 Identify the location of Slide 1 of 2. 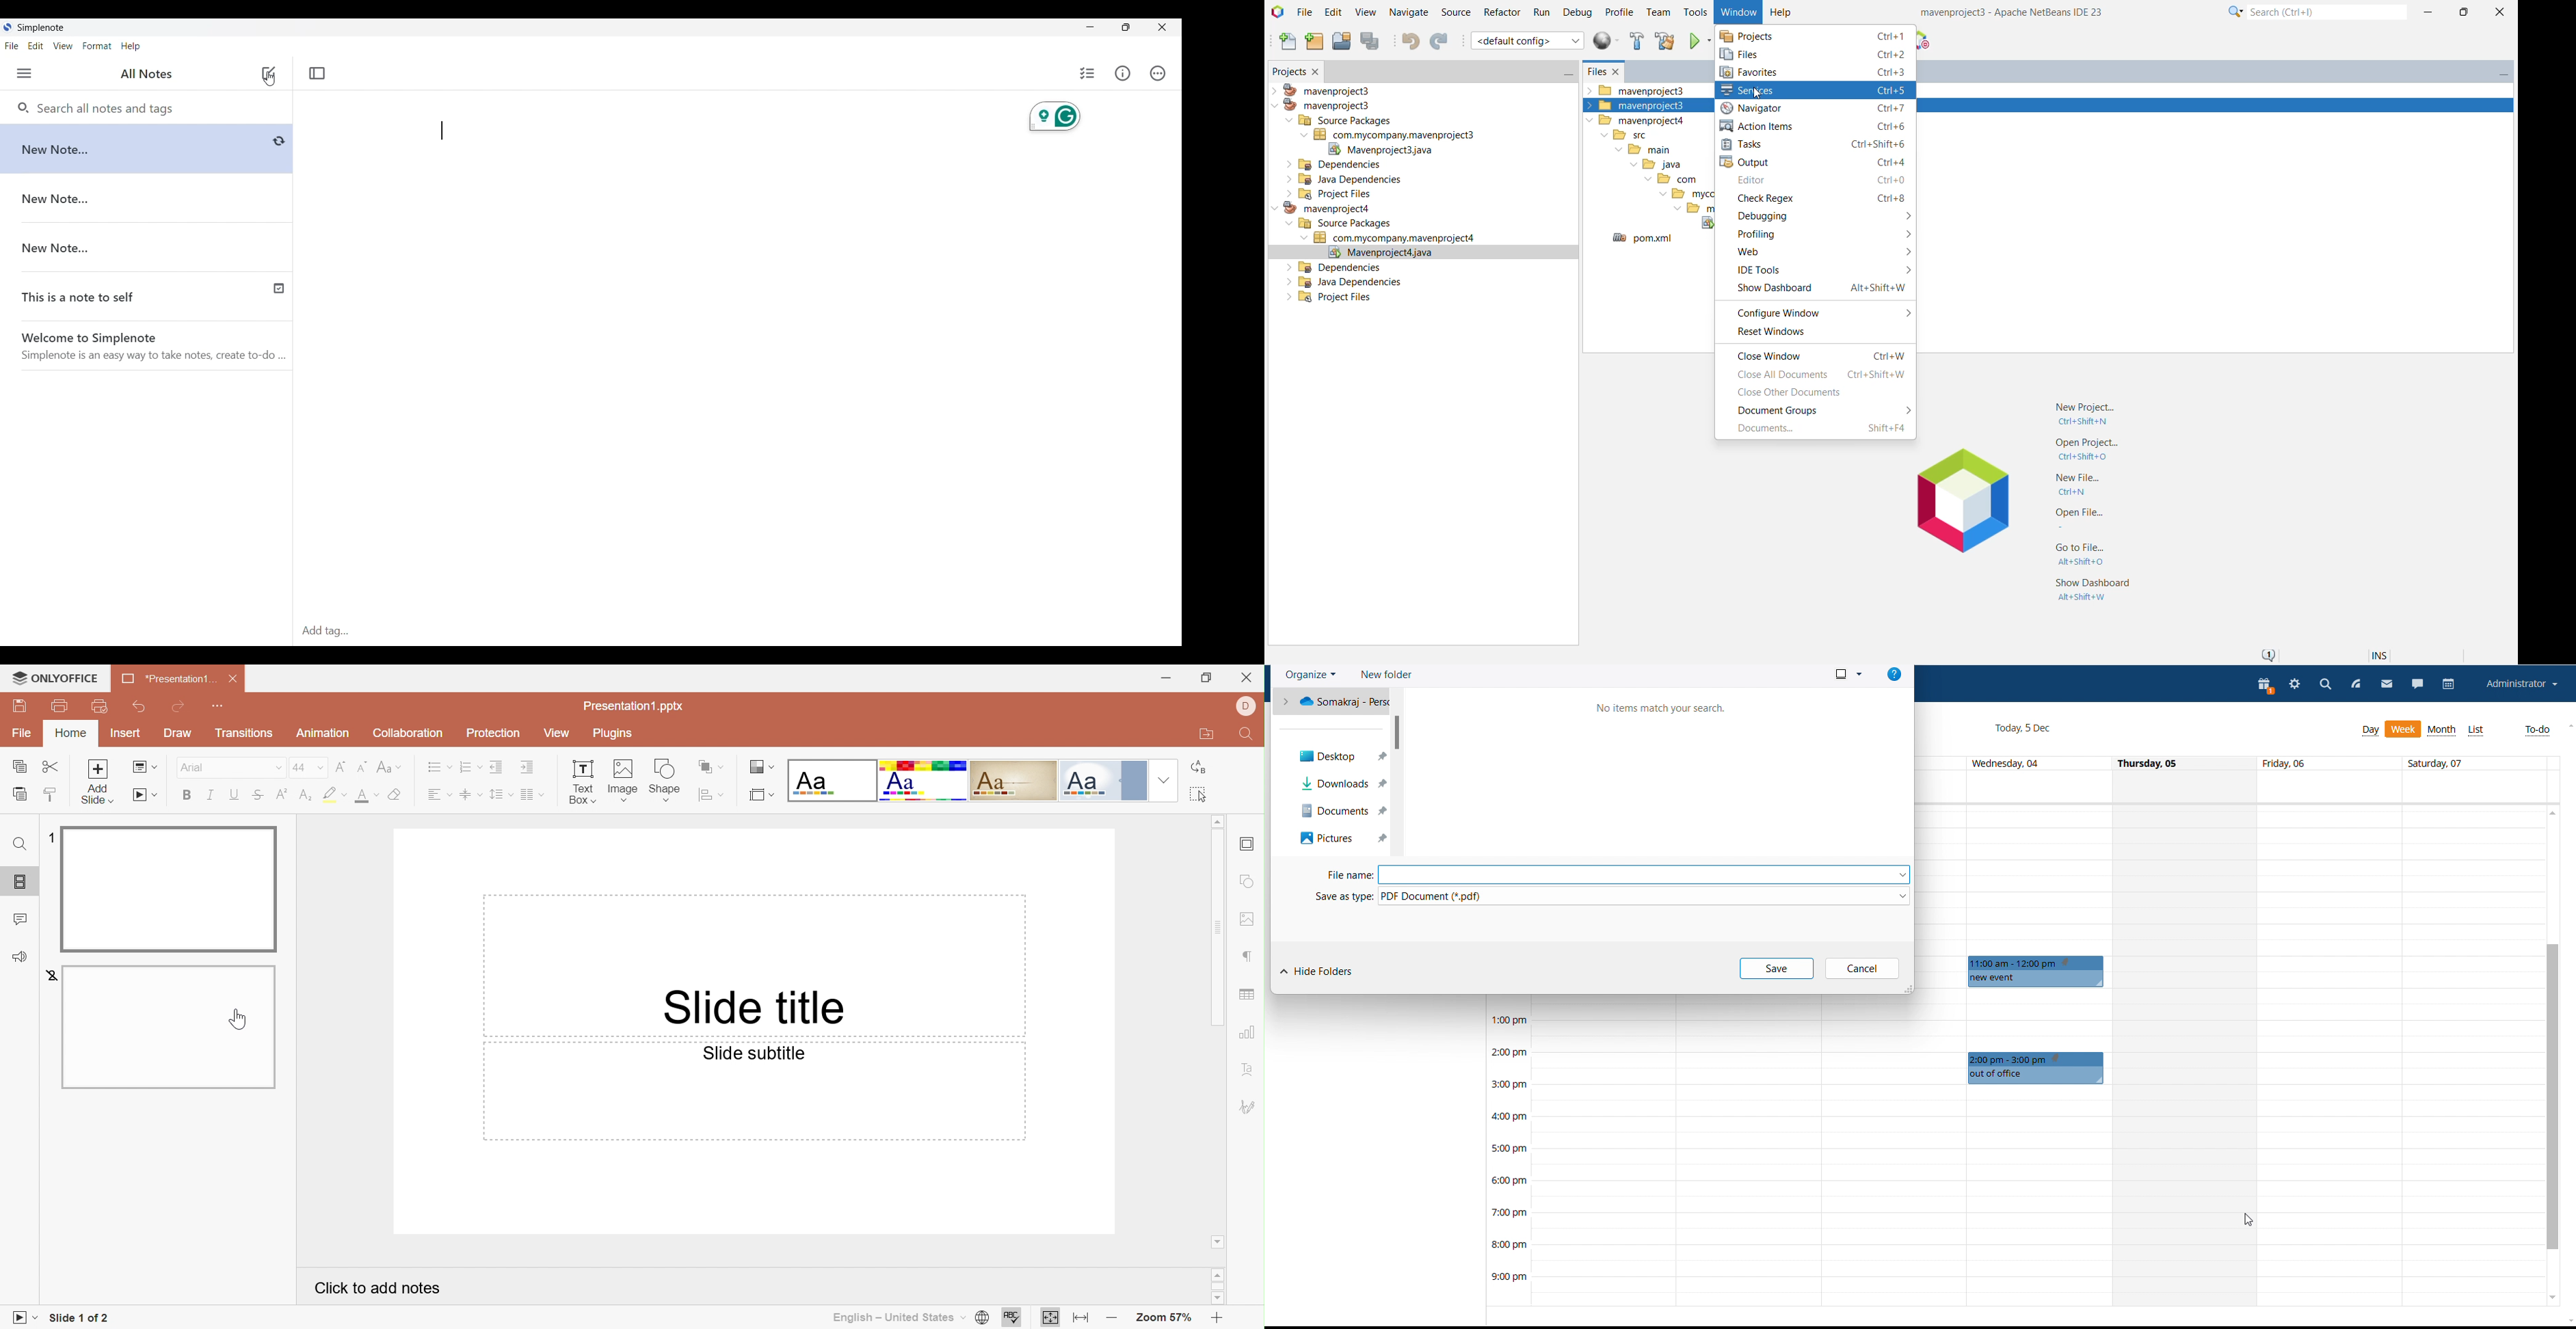
(78, 1316).